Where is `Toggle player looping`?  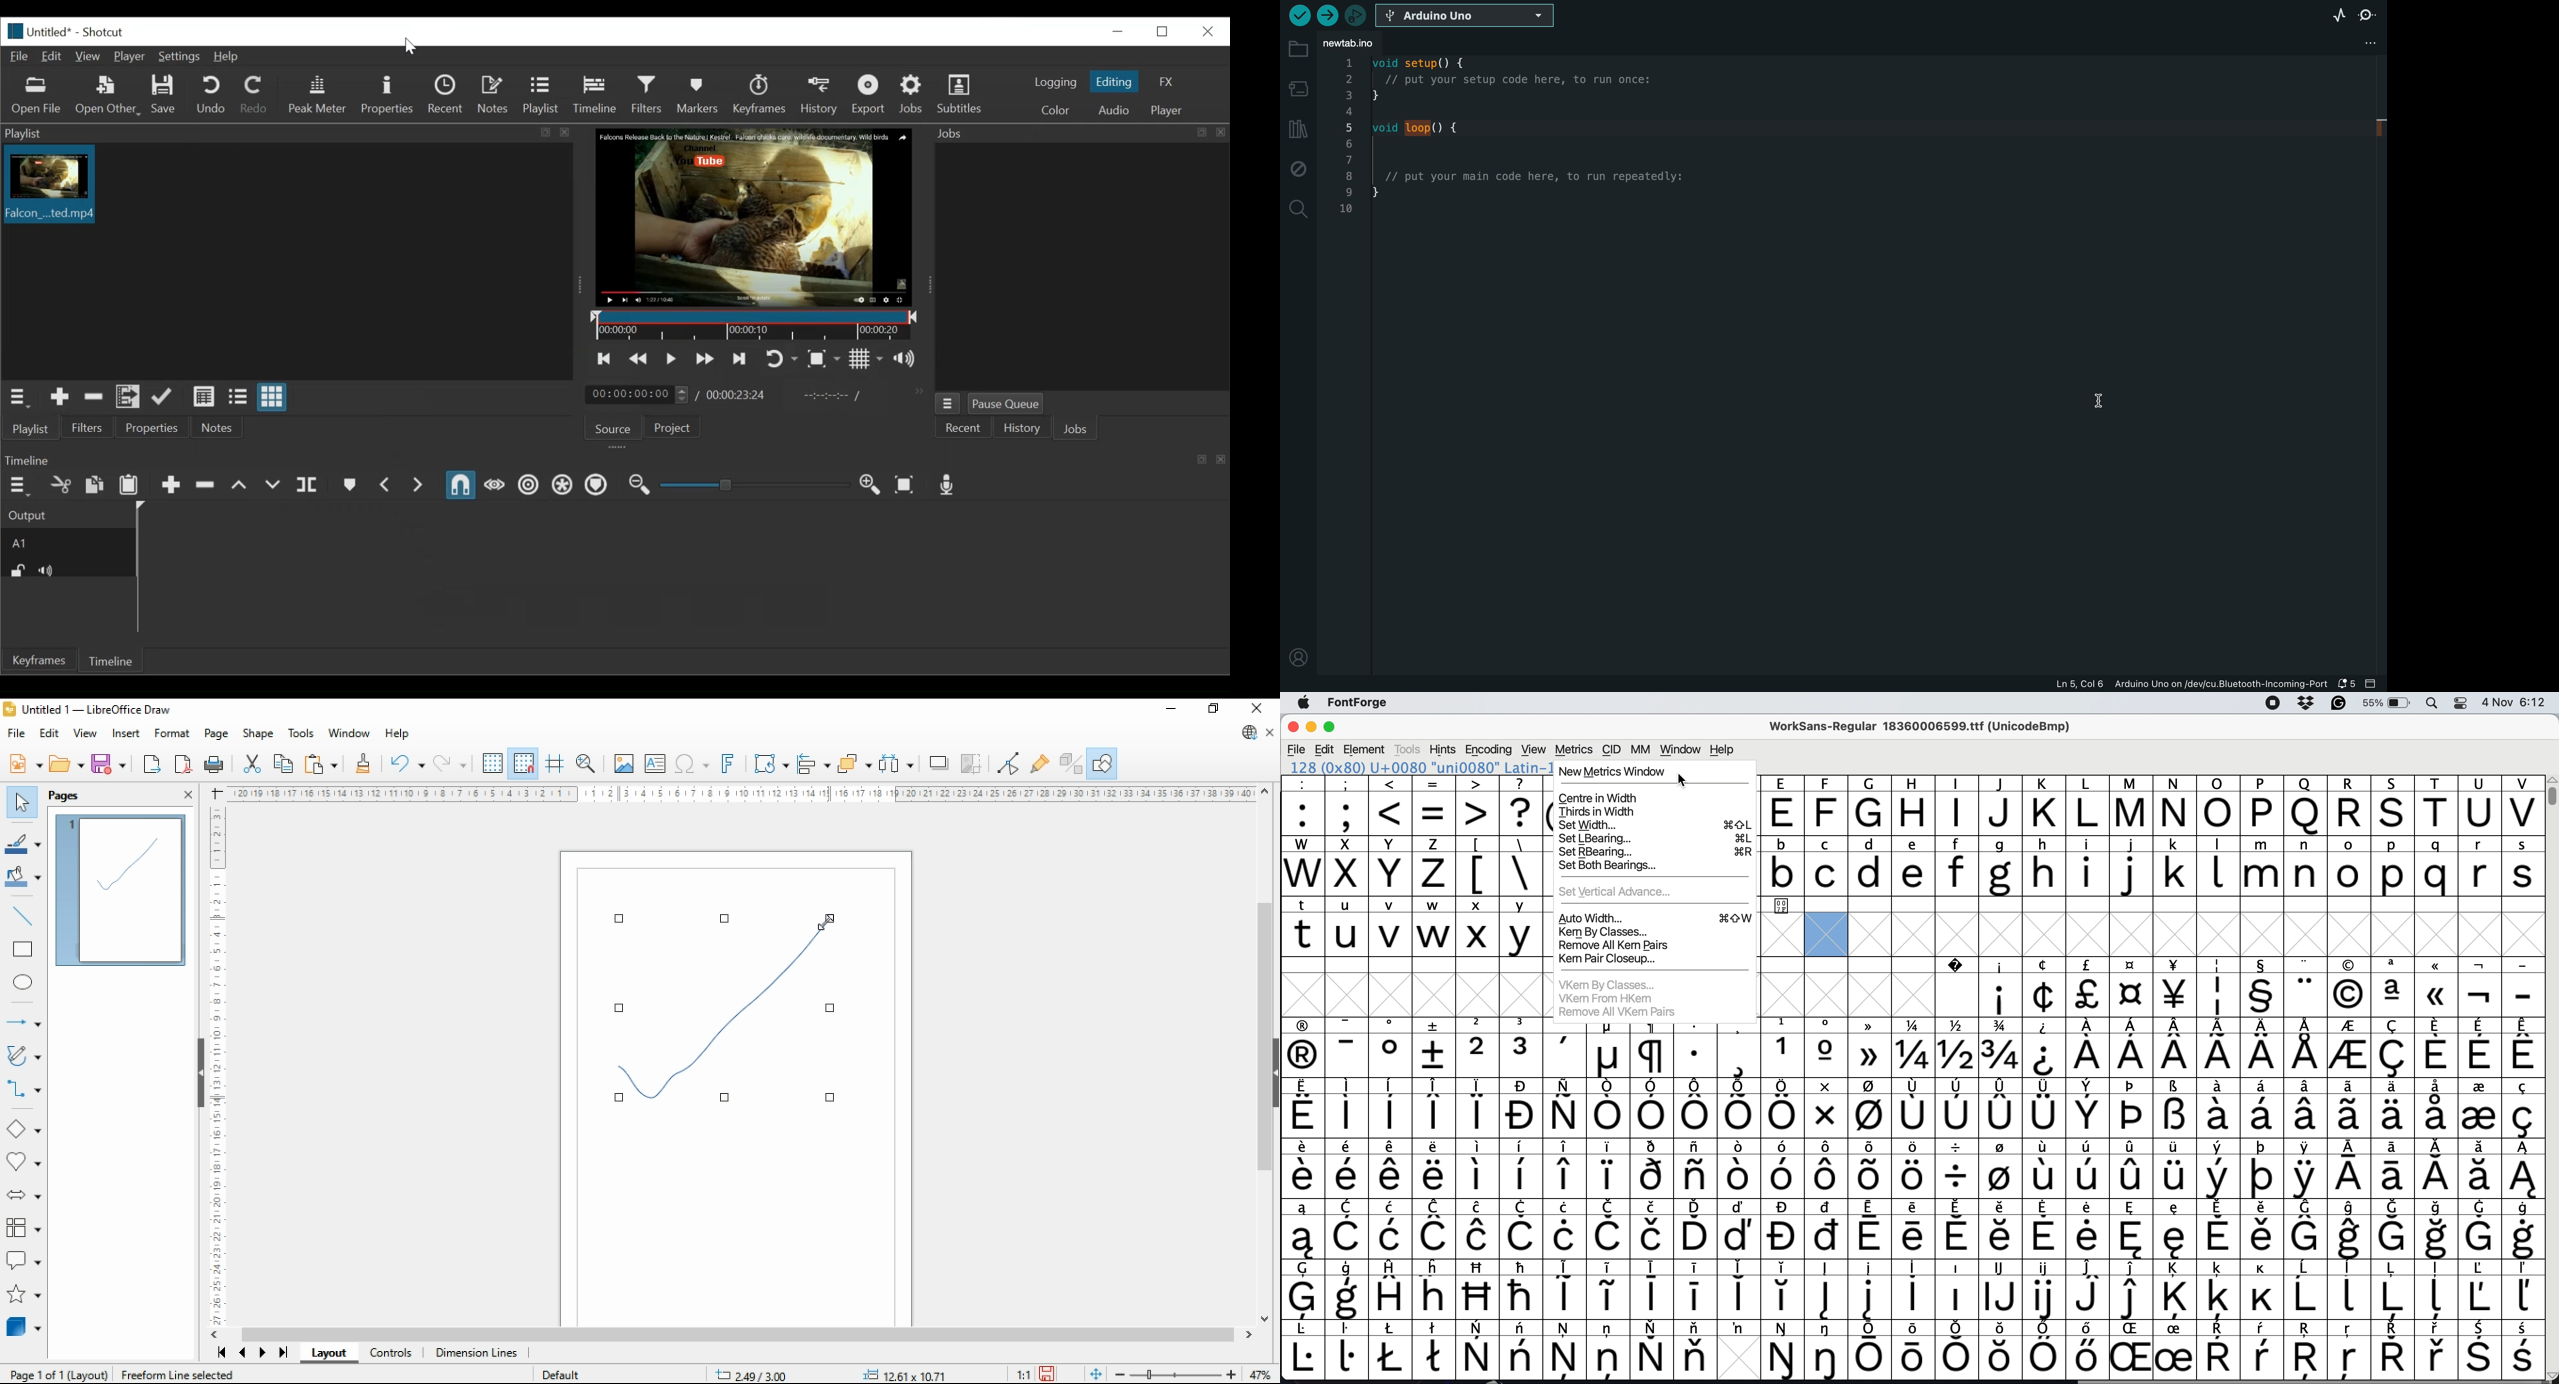
Toggle player looping is located at coordinates (782, 359).